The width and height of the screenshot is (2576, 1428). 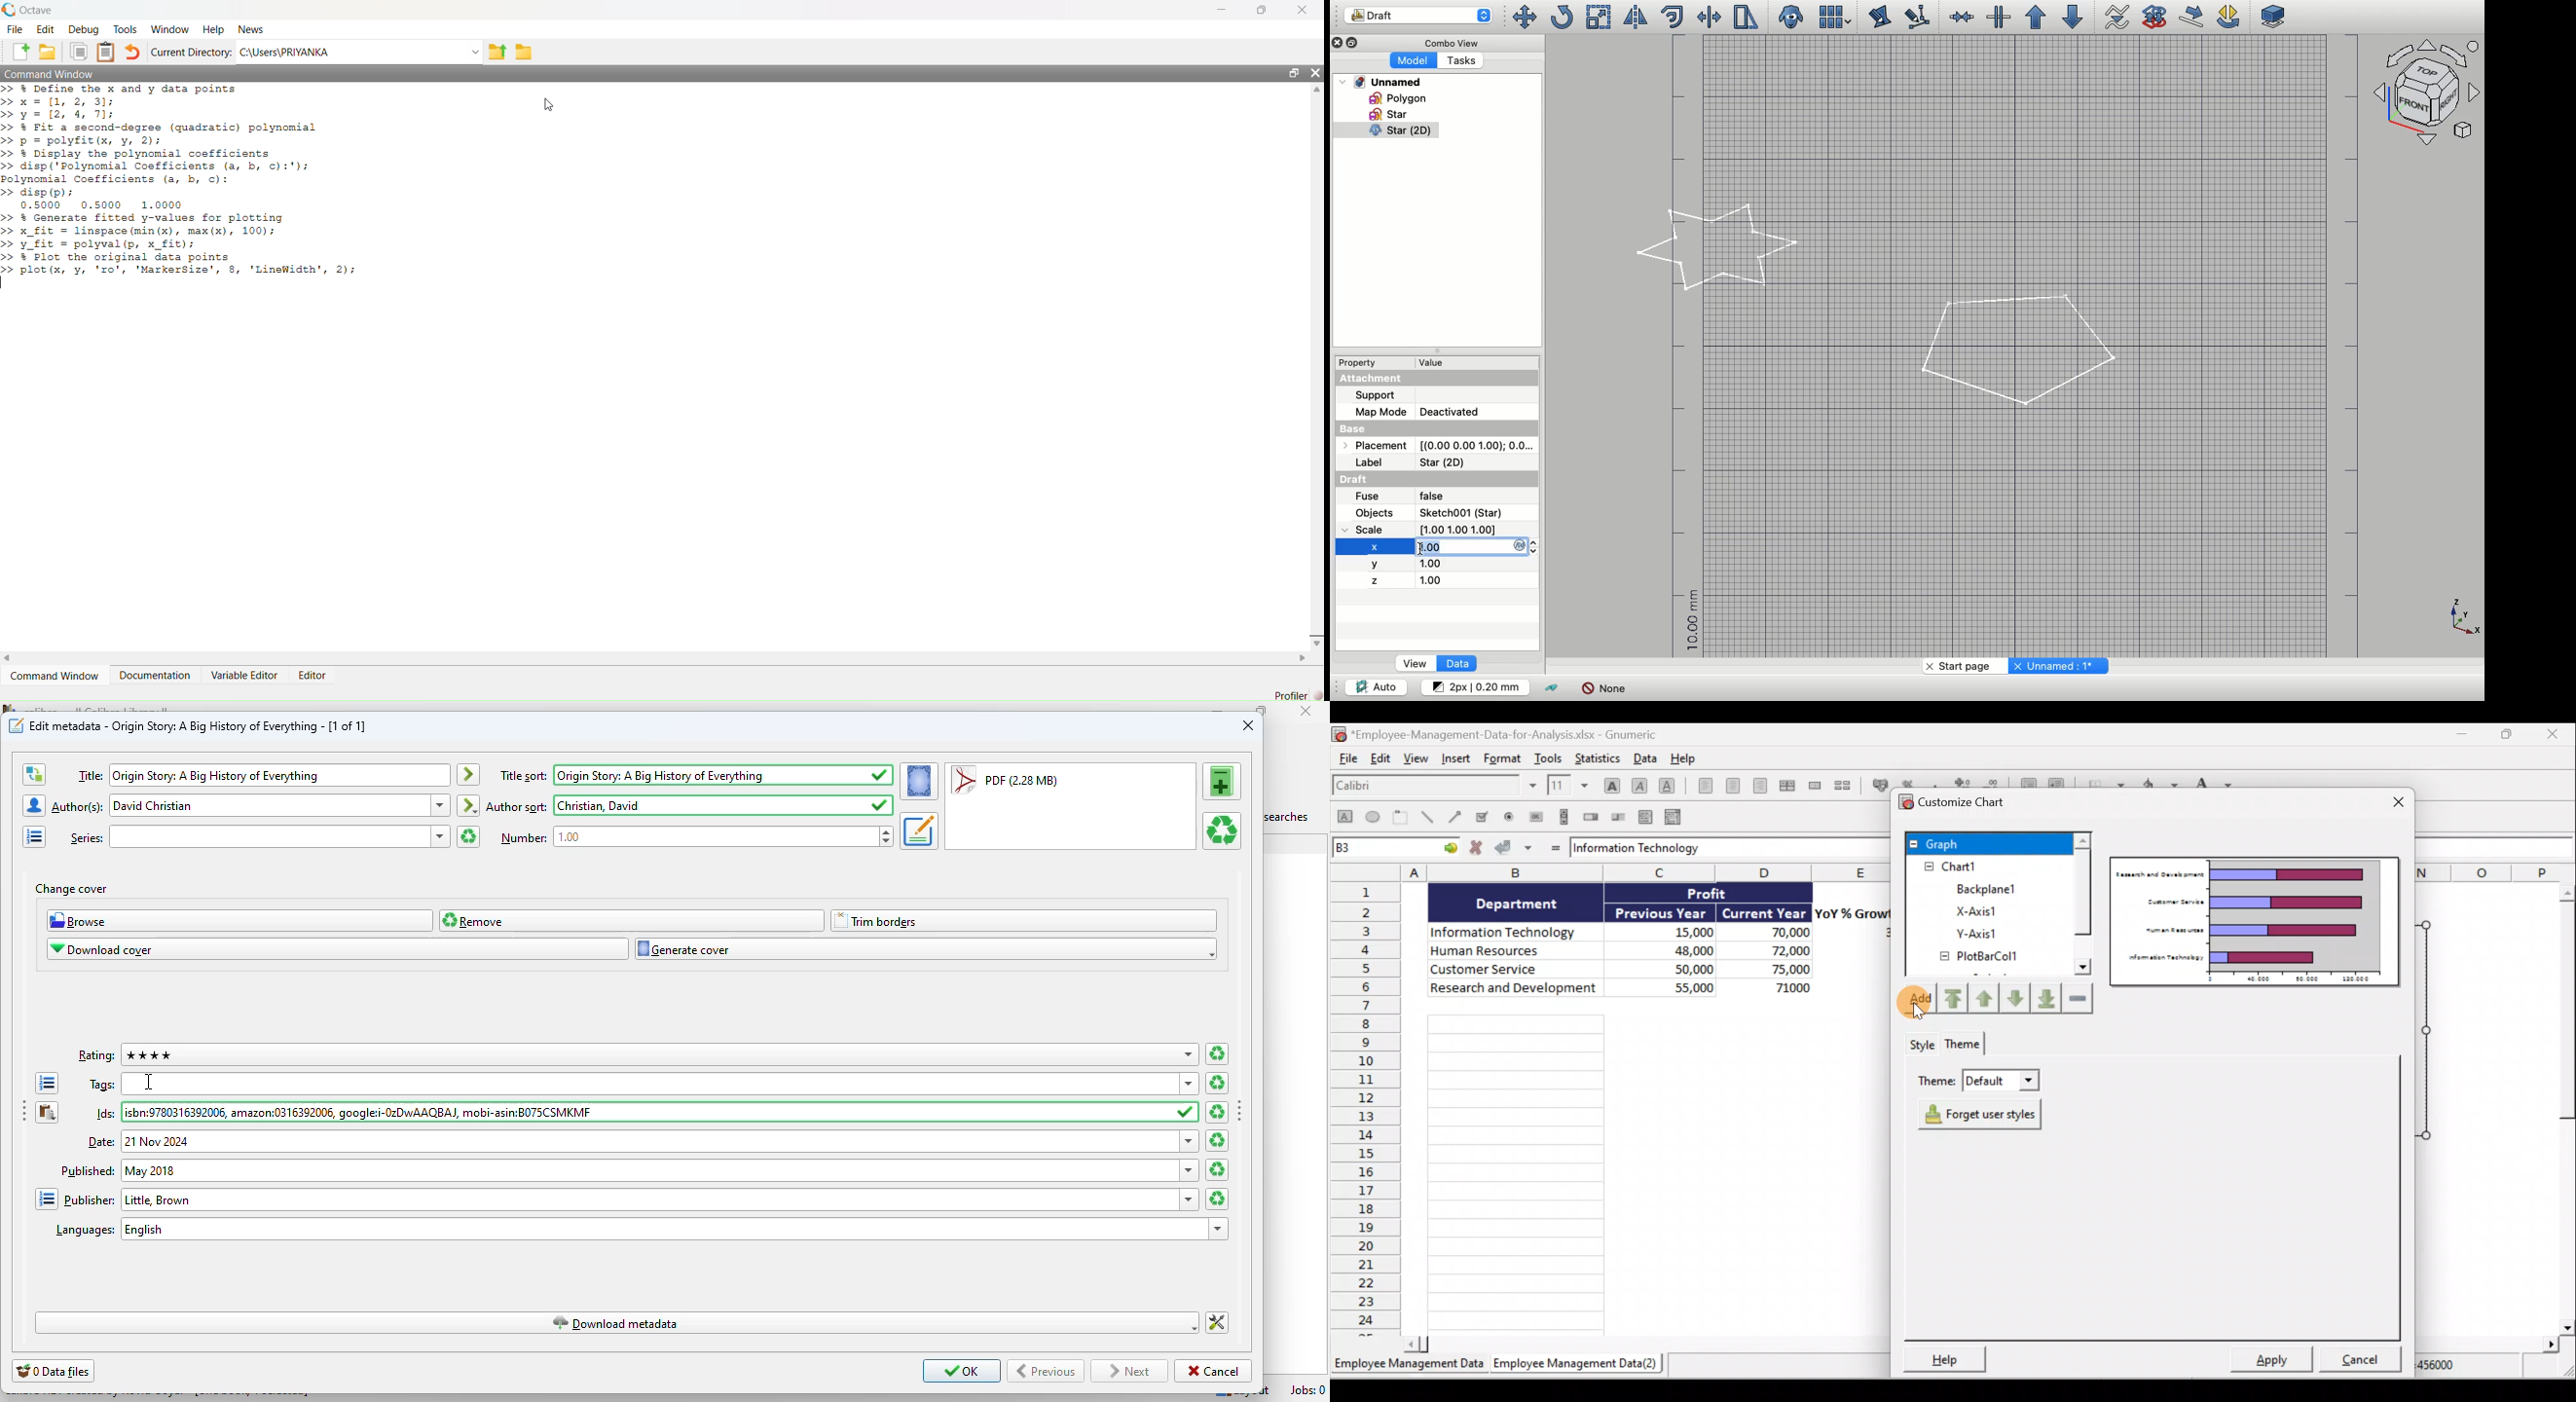 What do you see at coordinates (1189, 1054) in the screenshot?
I see `dropdown` at bounding box center [1189, 1054].